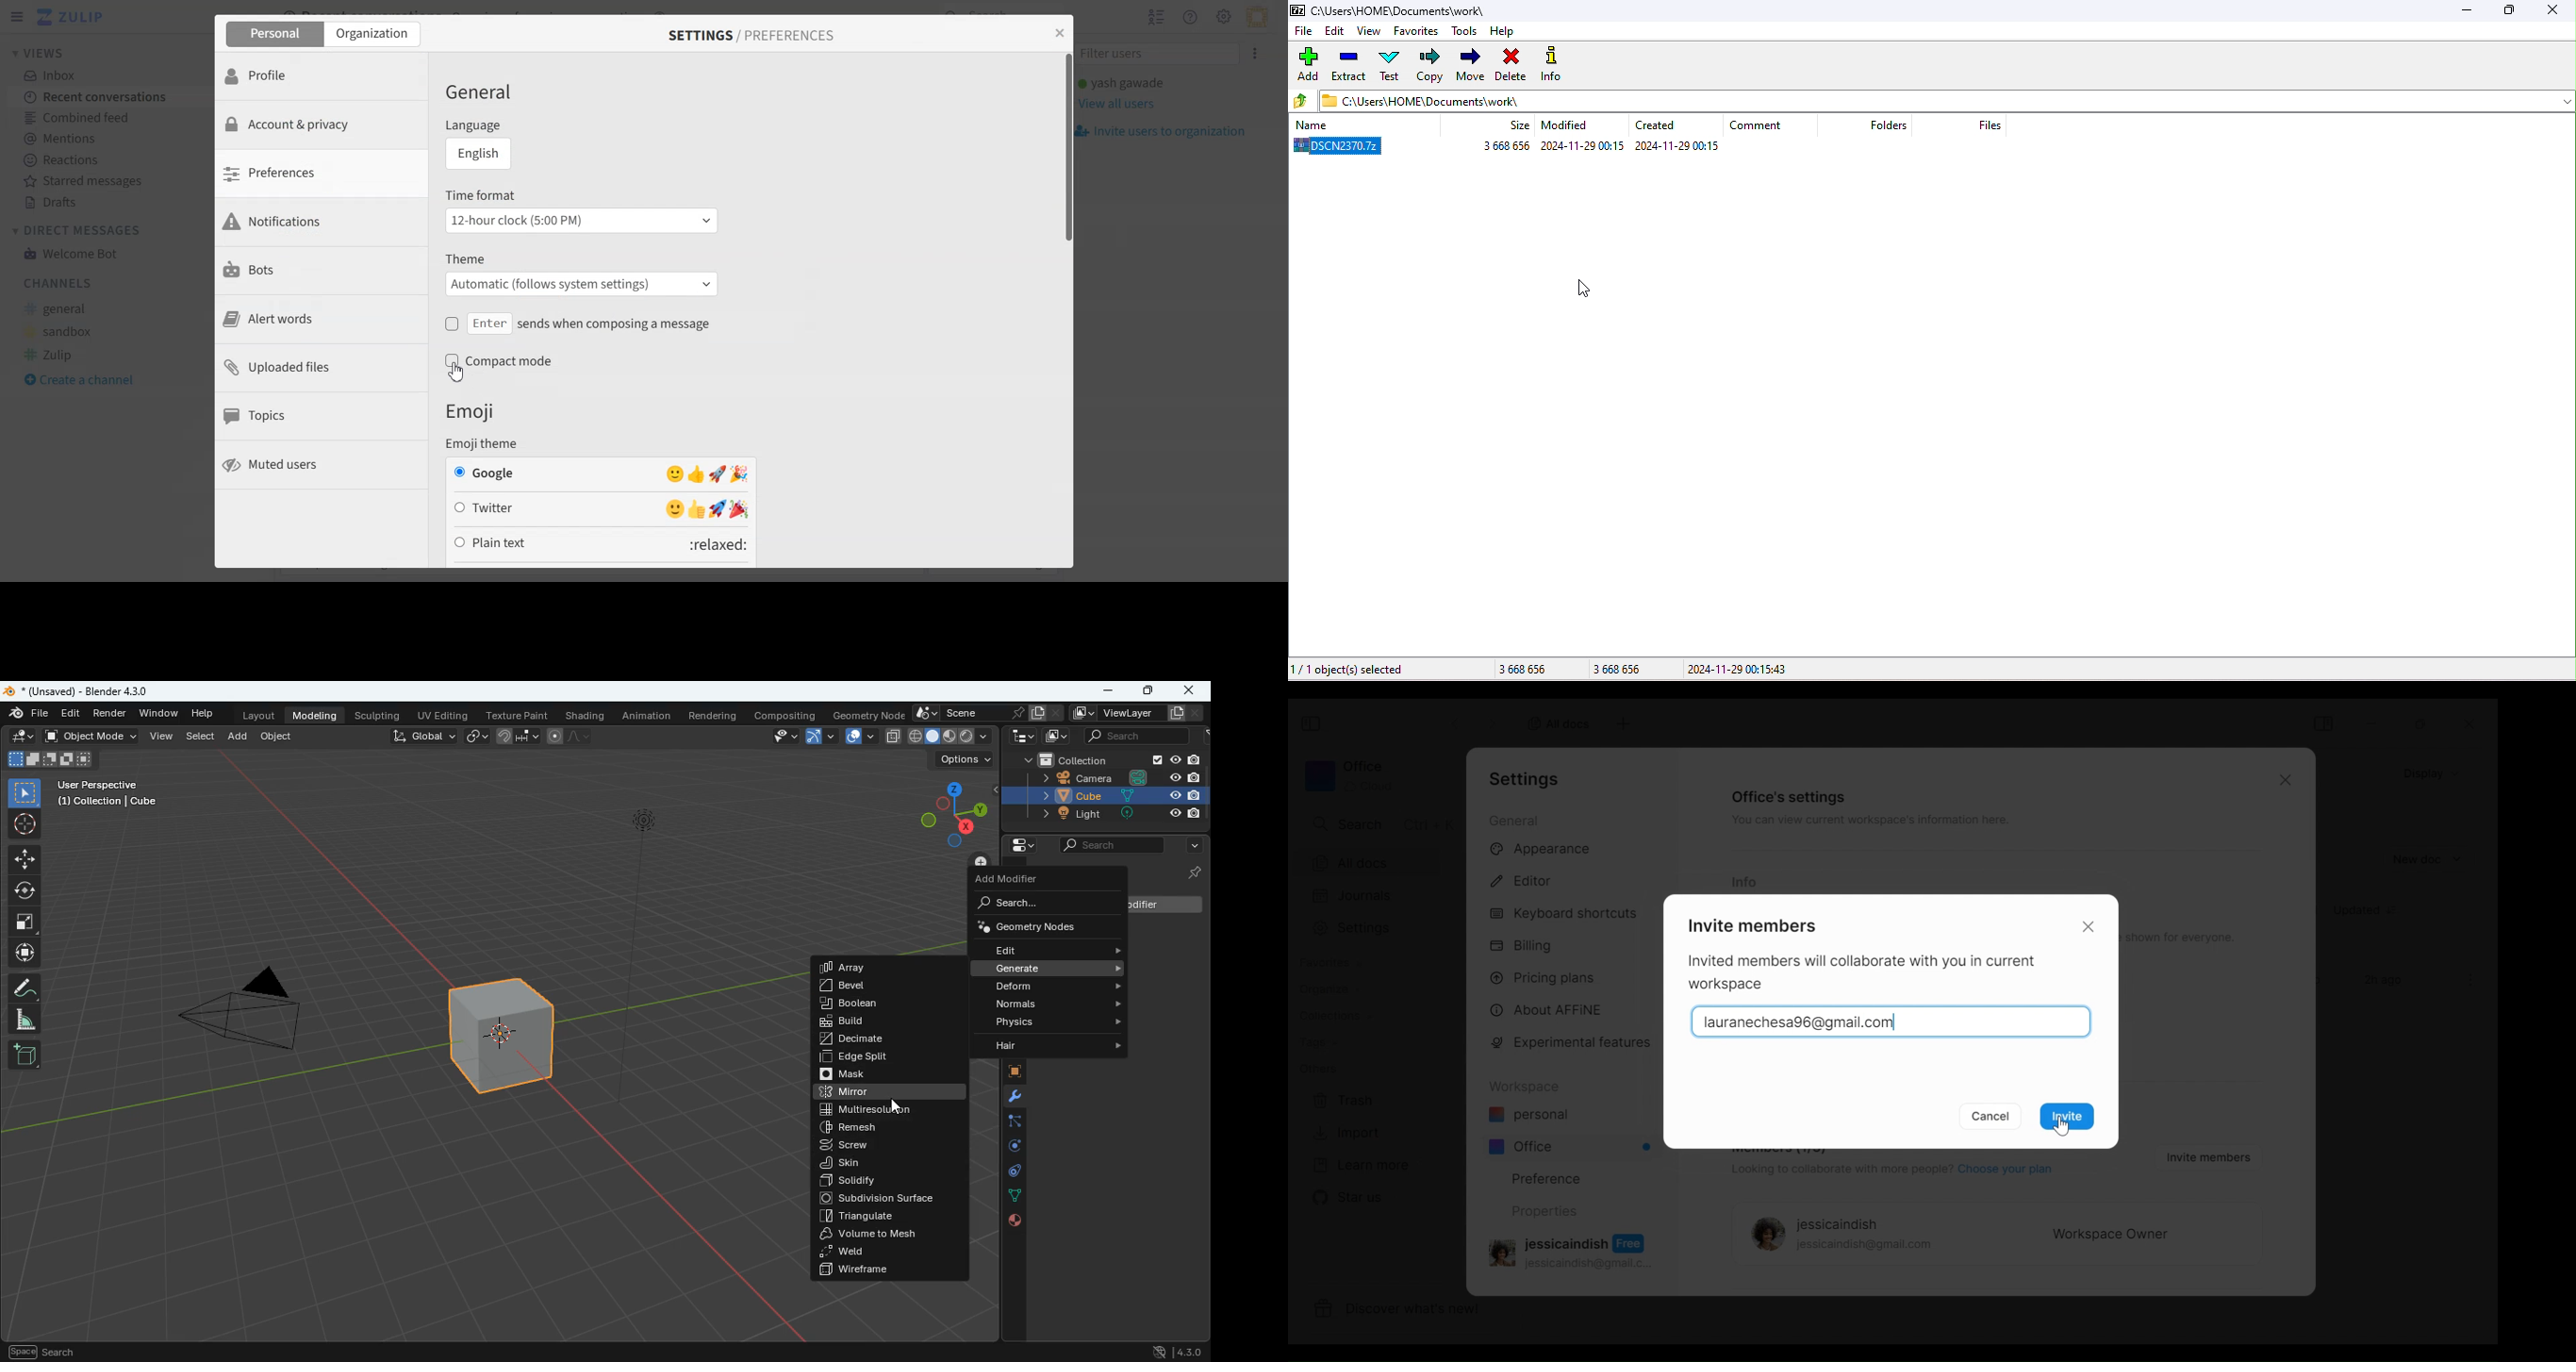  What do you see at coordinates (515, 714) in the screenshot?
I see `texture paint` at bounding box center [515, 714].